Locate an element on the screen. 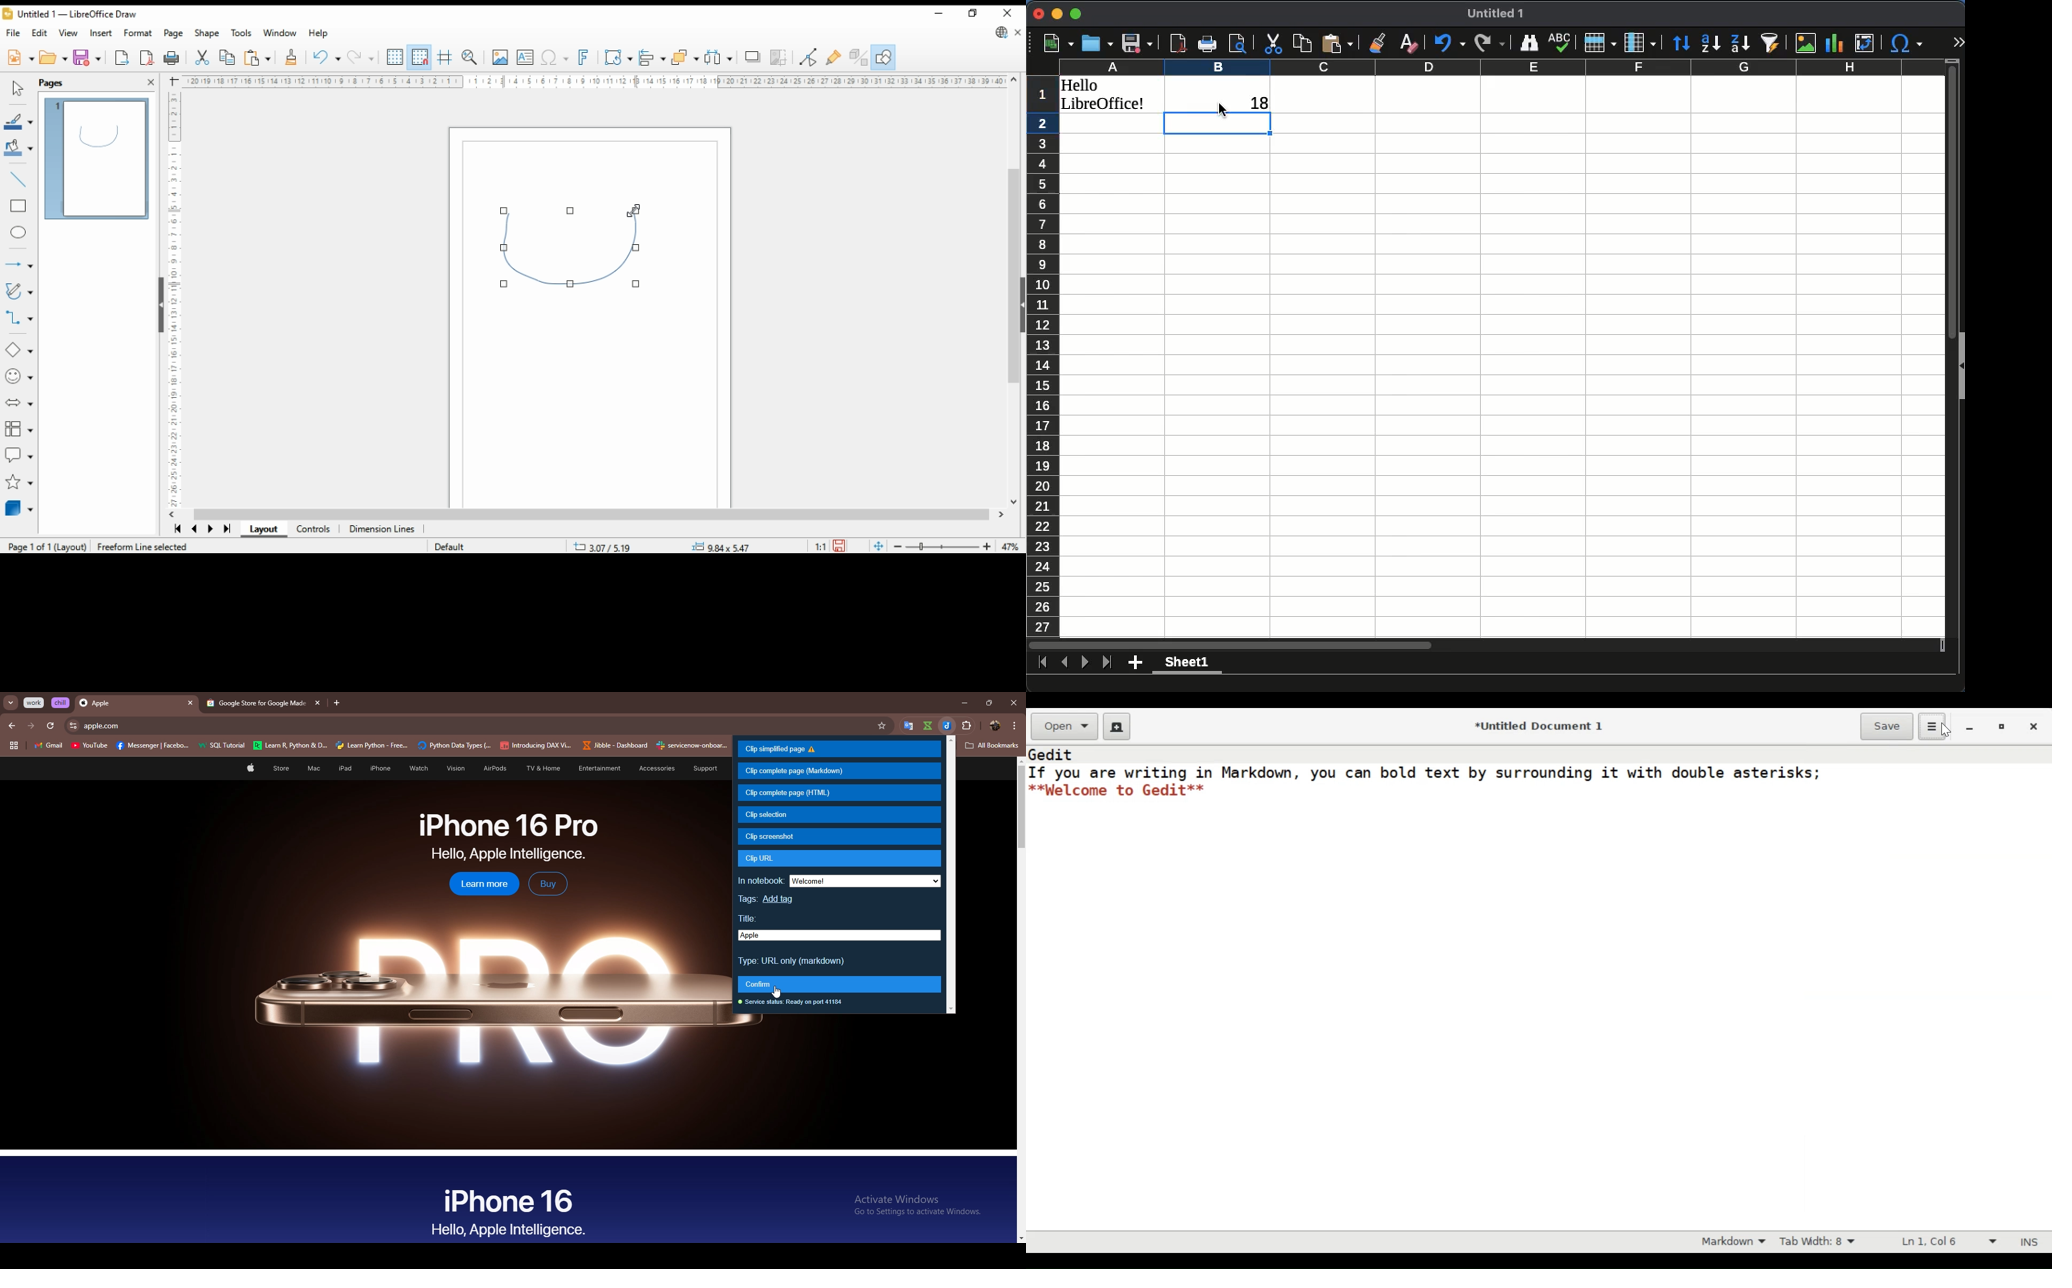  finder is located at coordinates (1529, 43).